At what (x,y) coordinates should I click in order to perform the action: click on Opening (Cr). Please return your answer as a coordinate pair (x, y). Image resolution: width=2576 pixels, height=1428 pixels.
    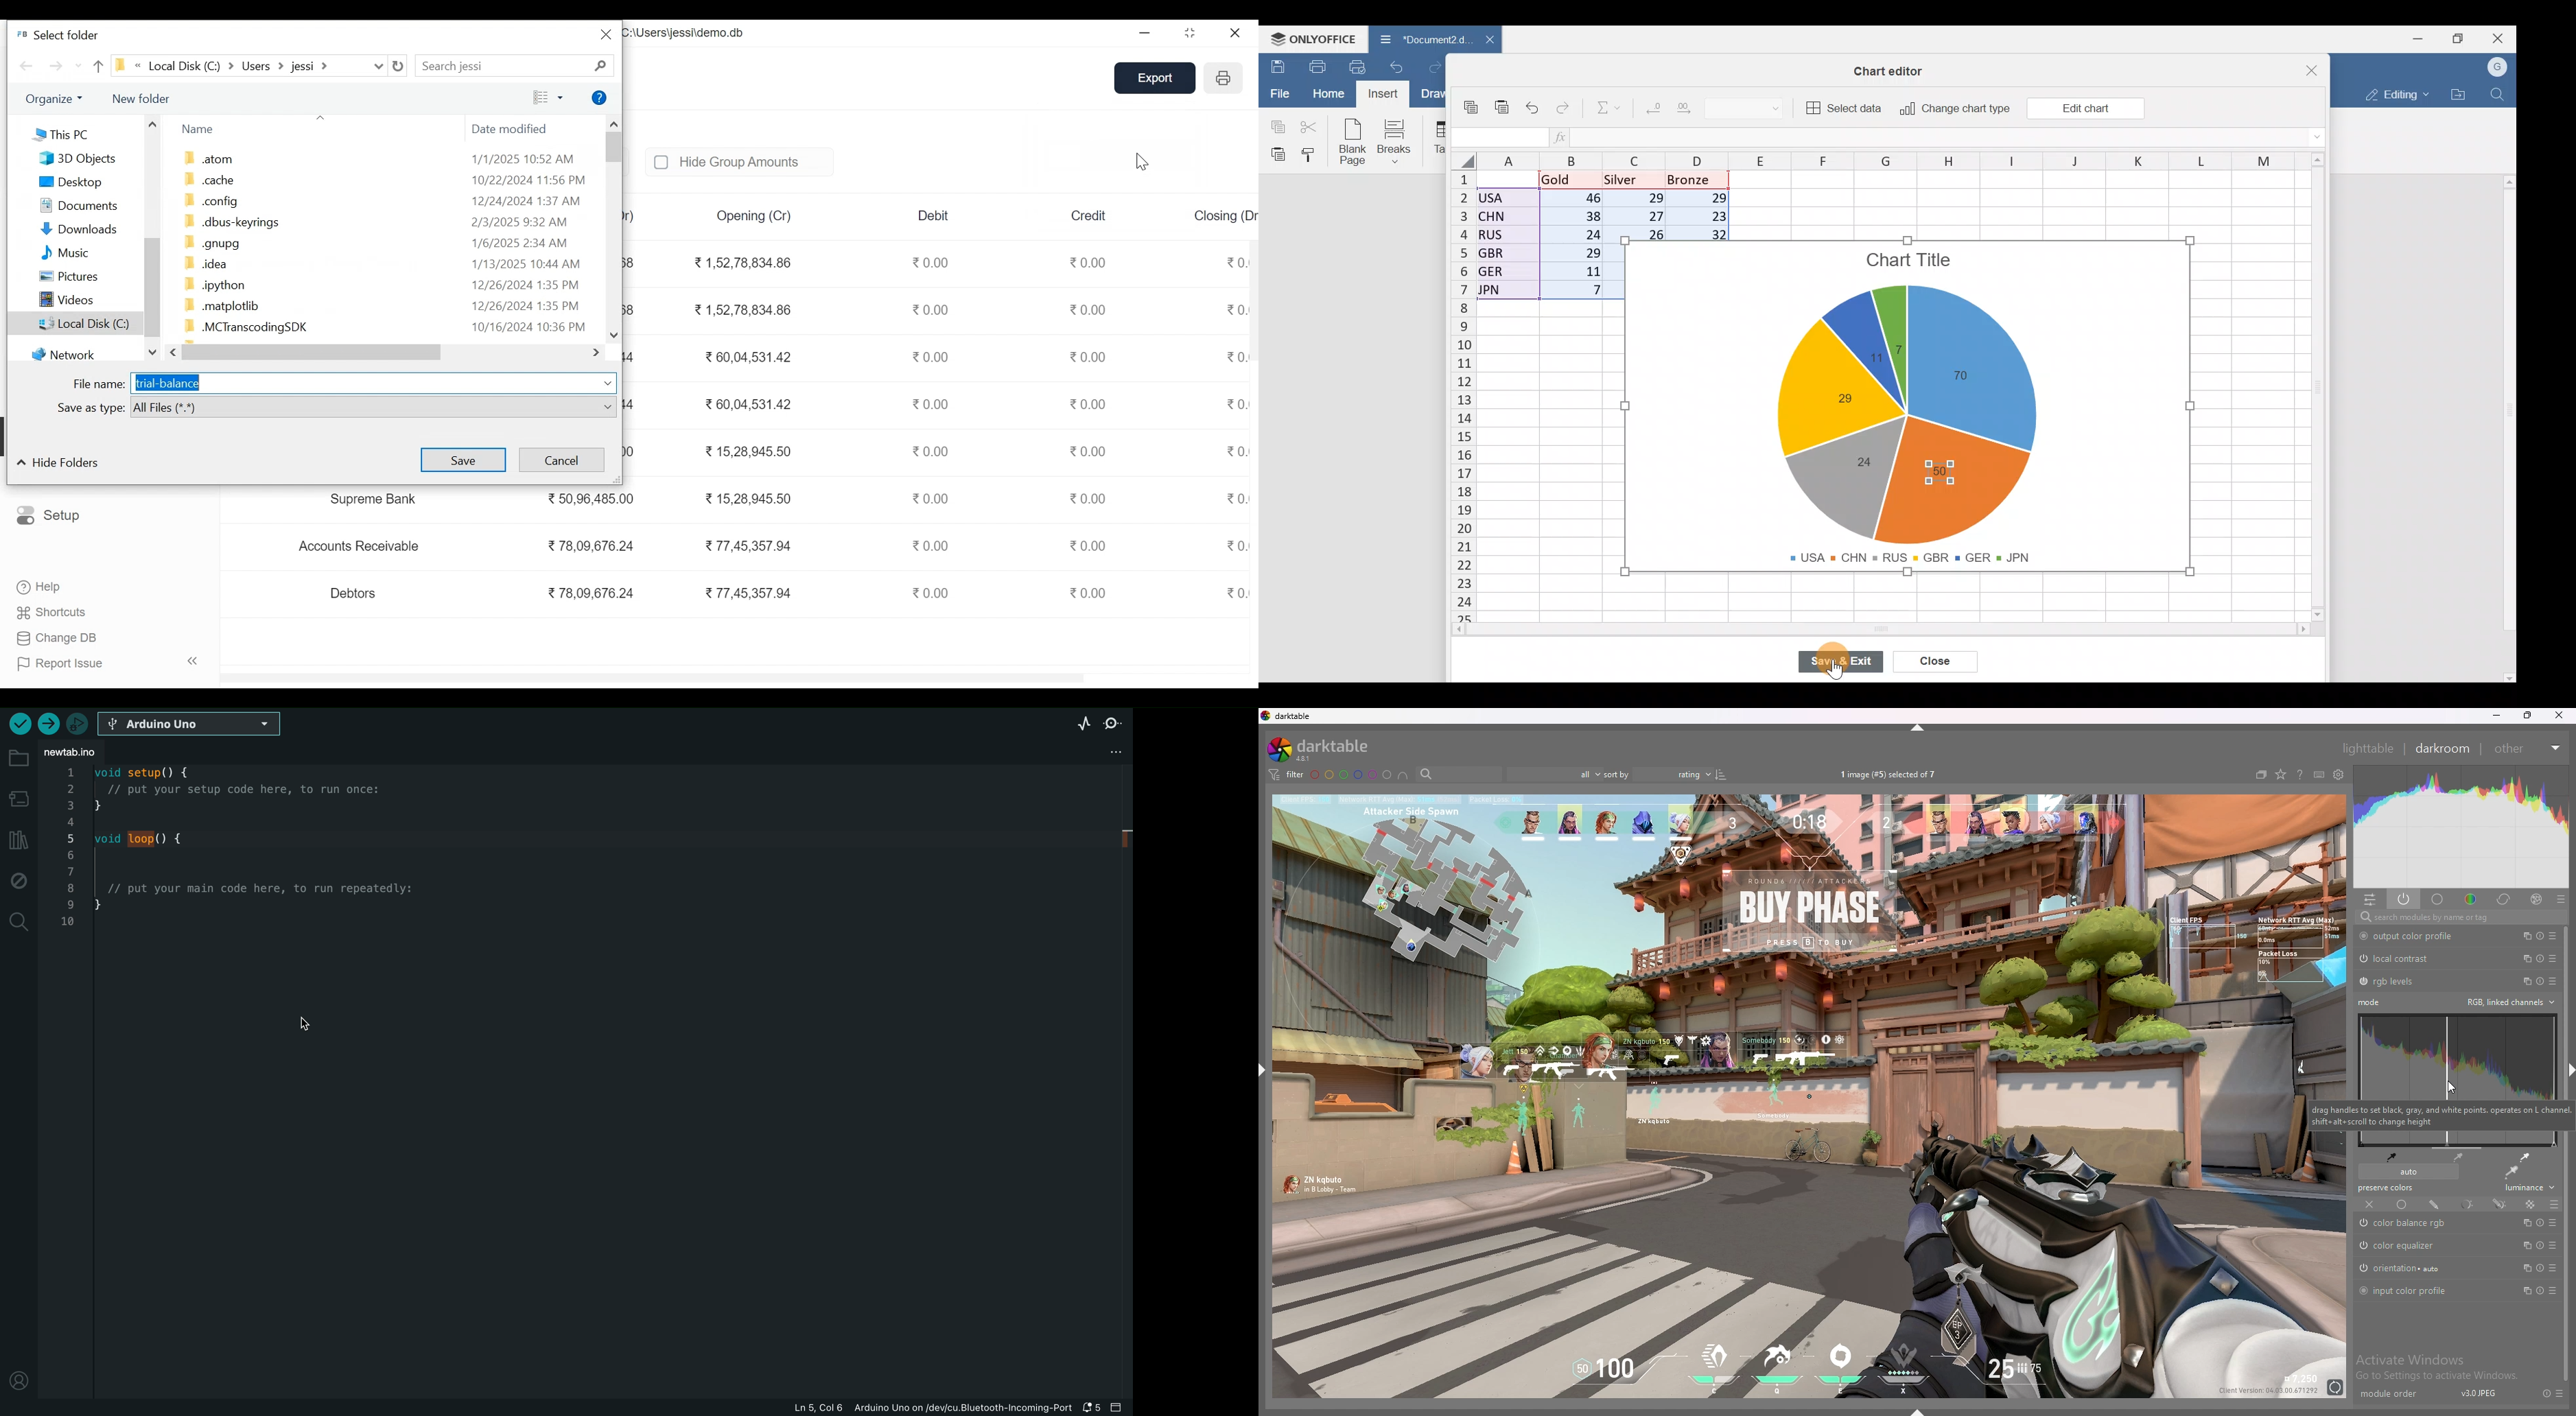
    Looking at the image, I should click on (756, 216).